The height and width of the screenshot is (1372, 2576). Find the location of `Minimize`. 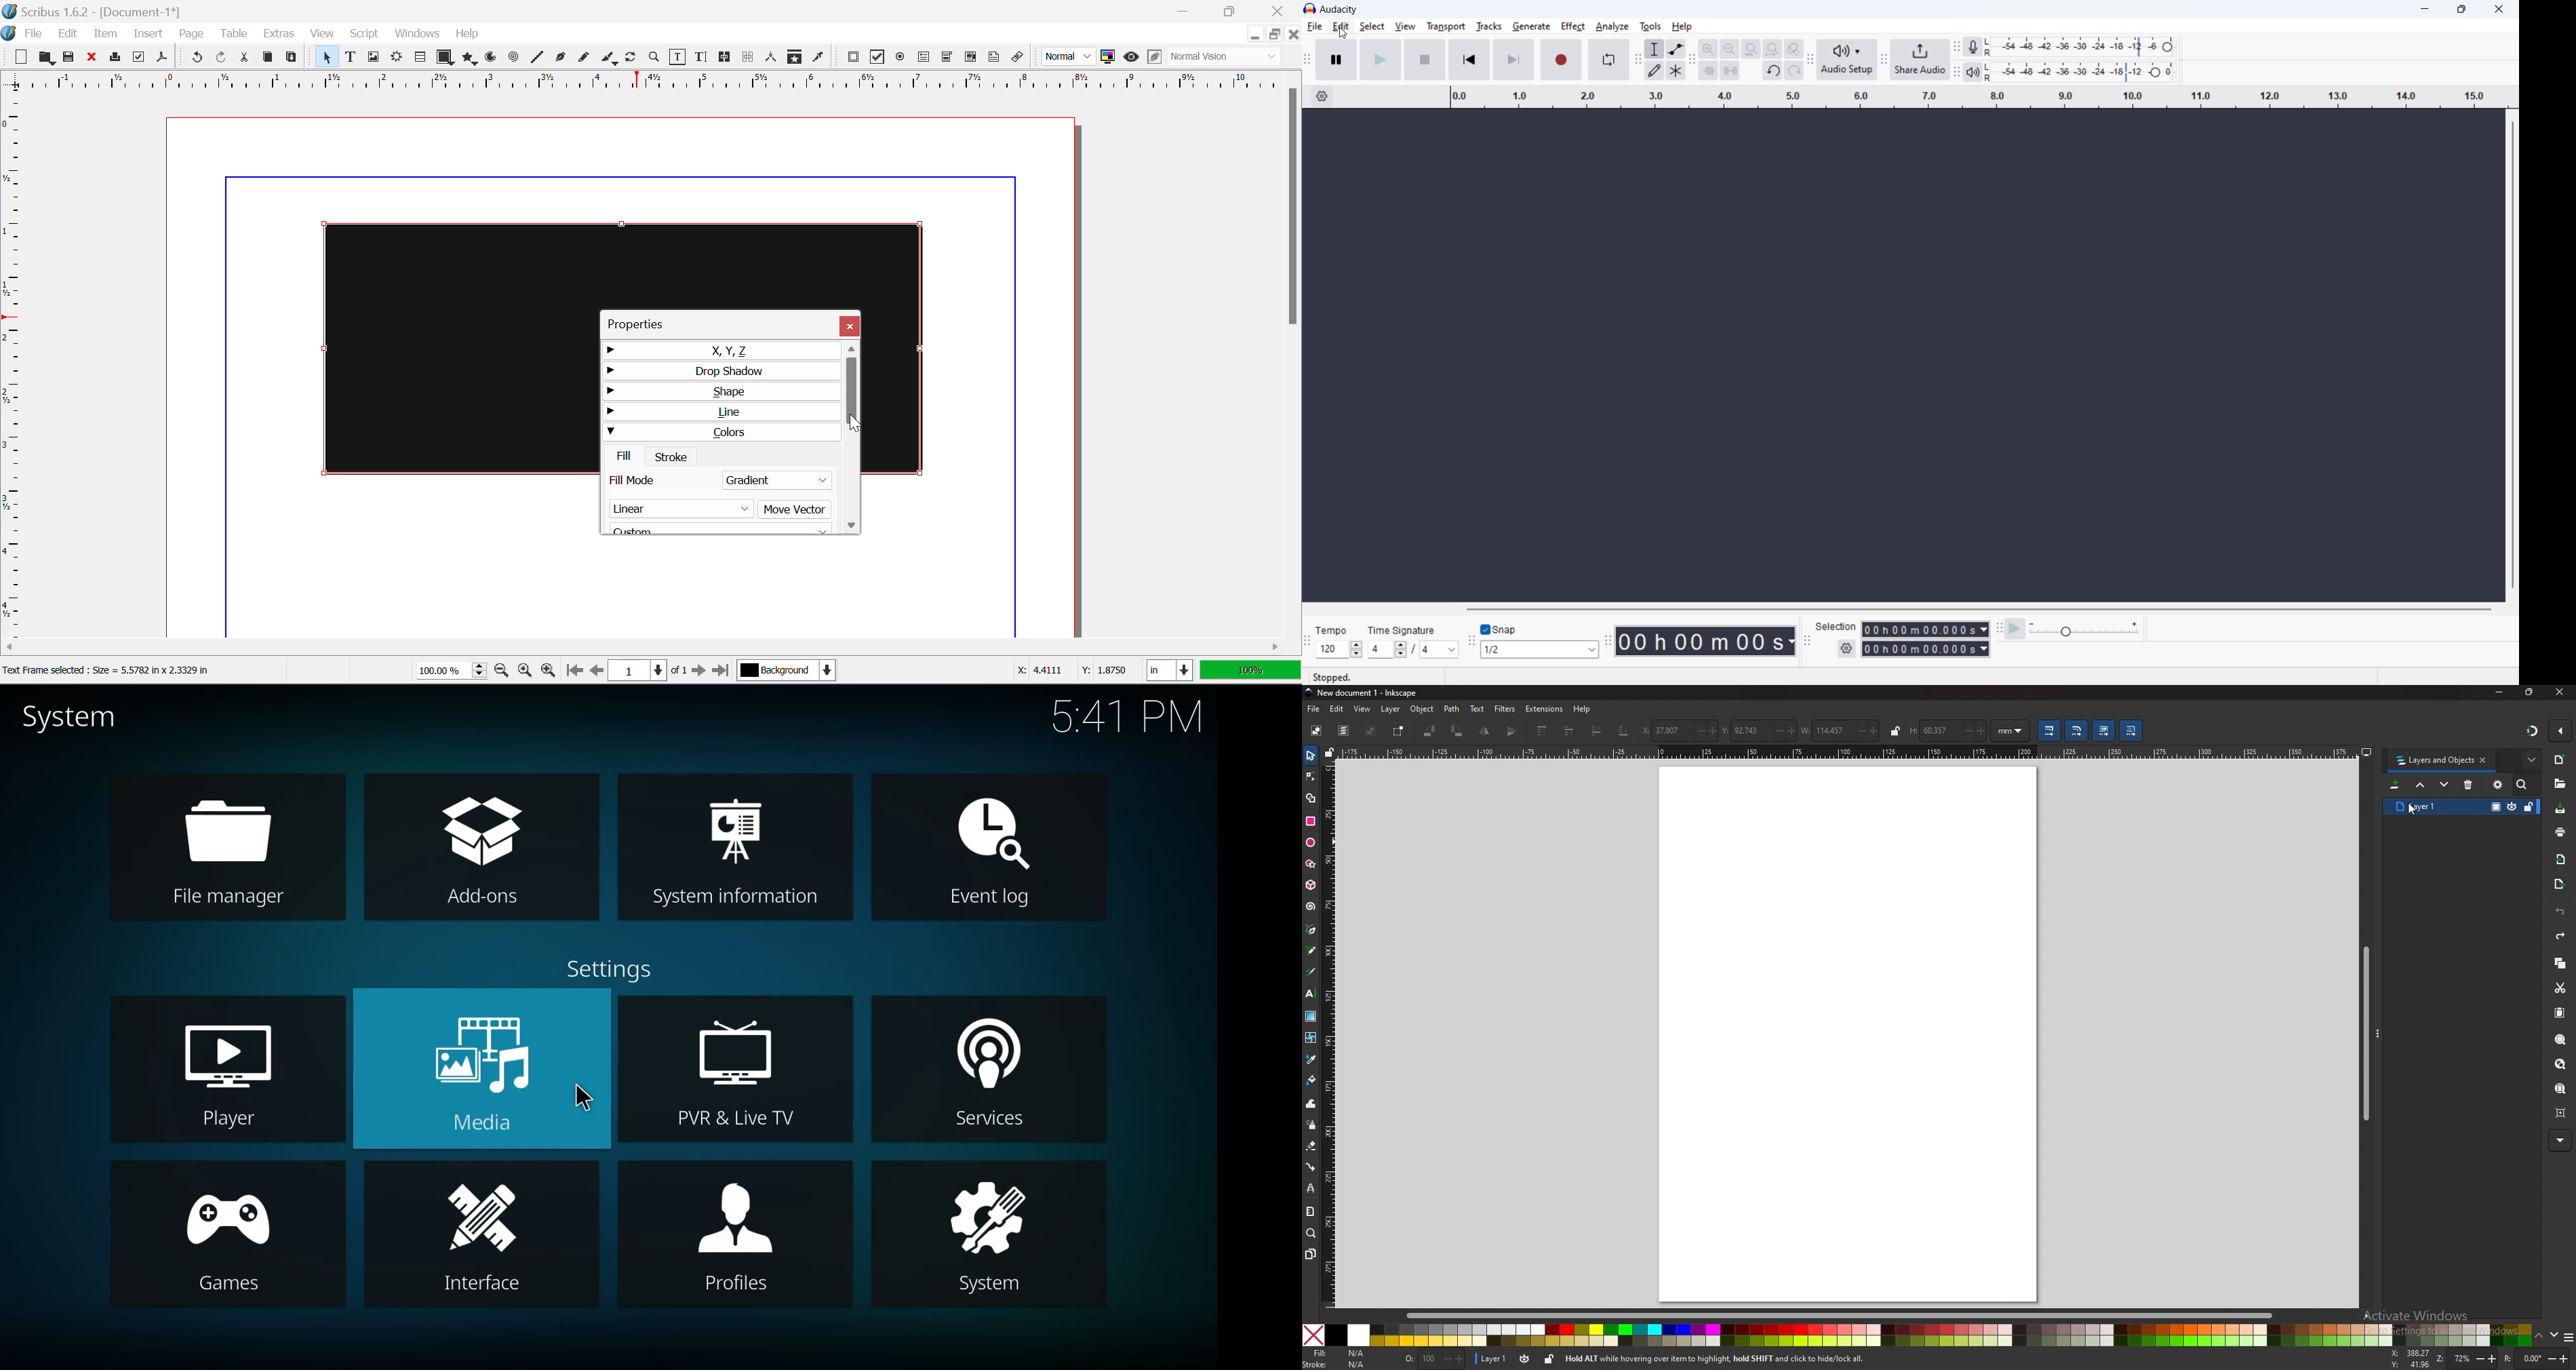

Minimize is located at coordinates (1273, 34).